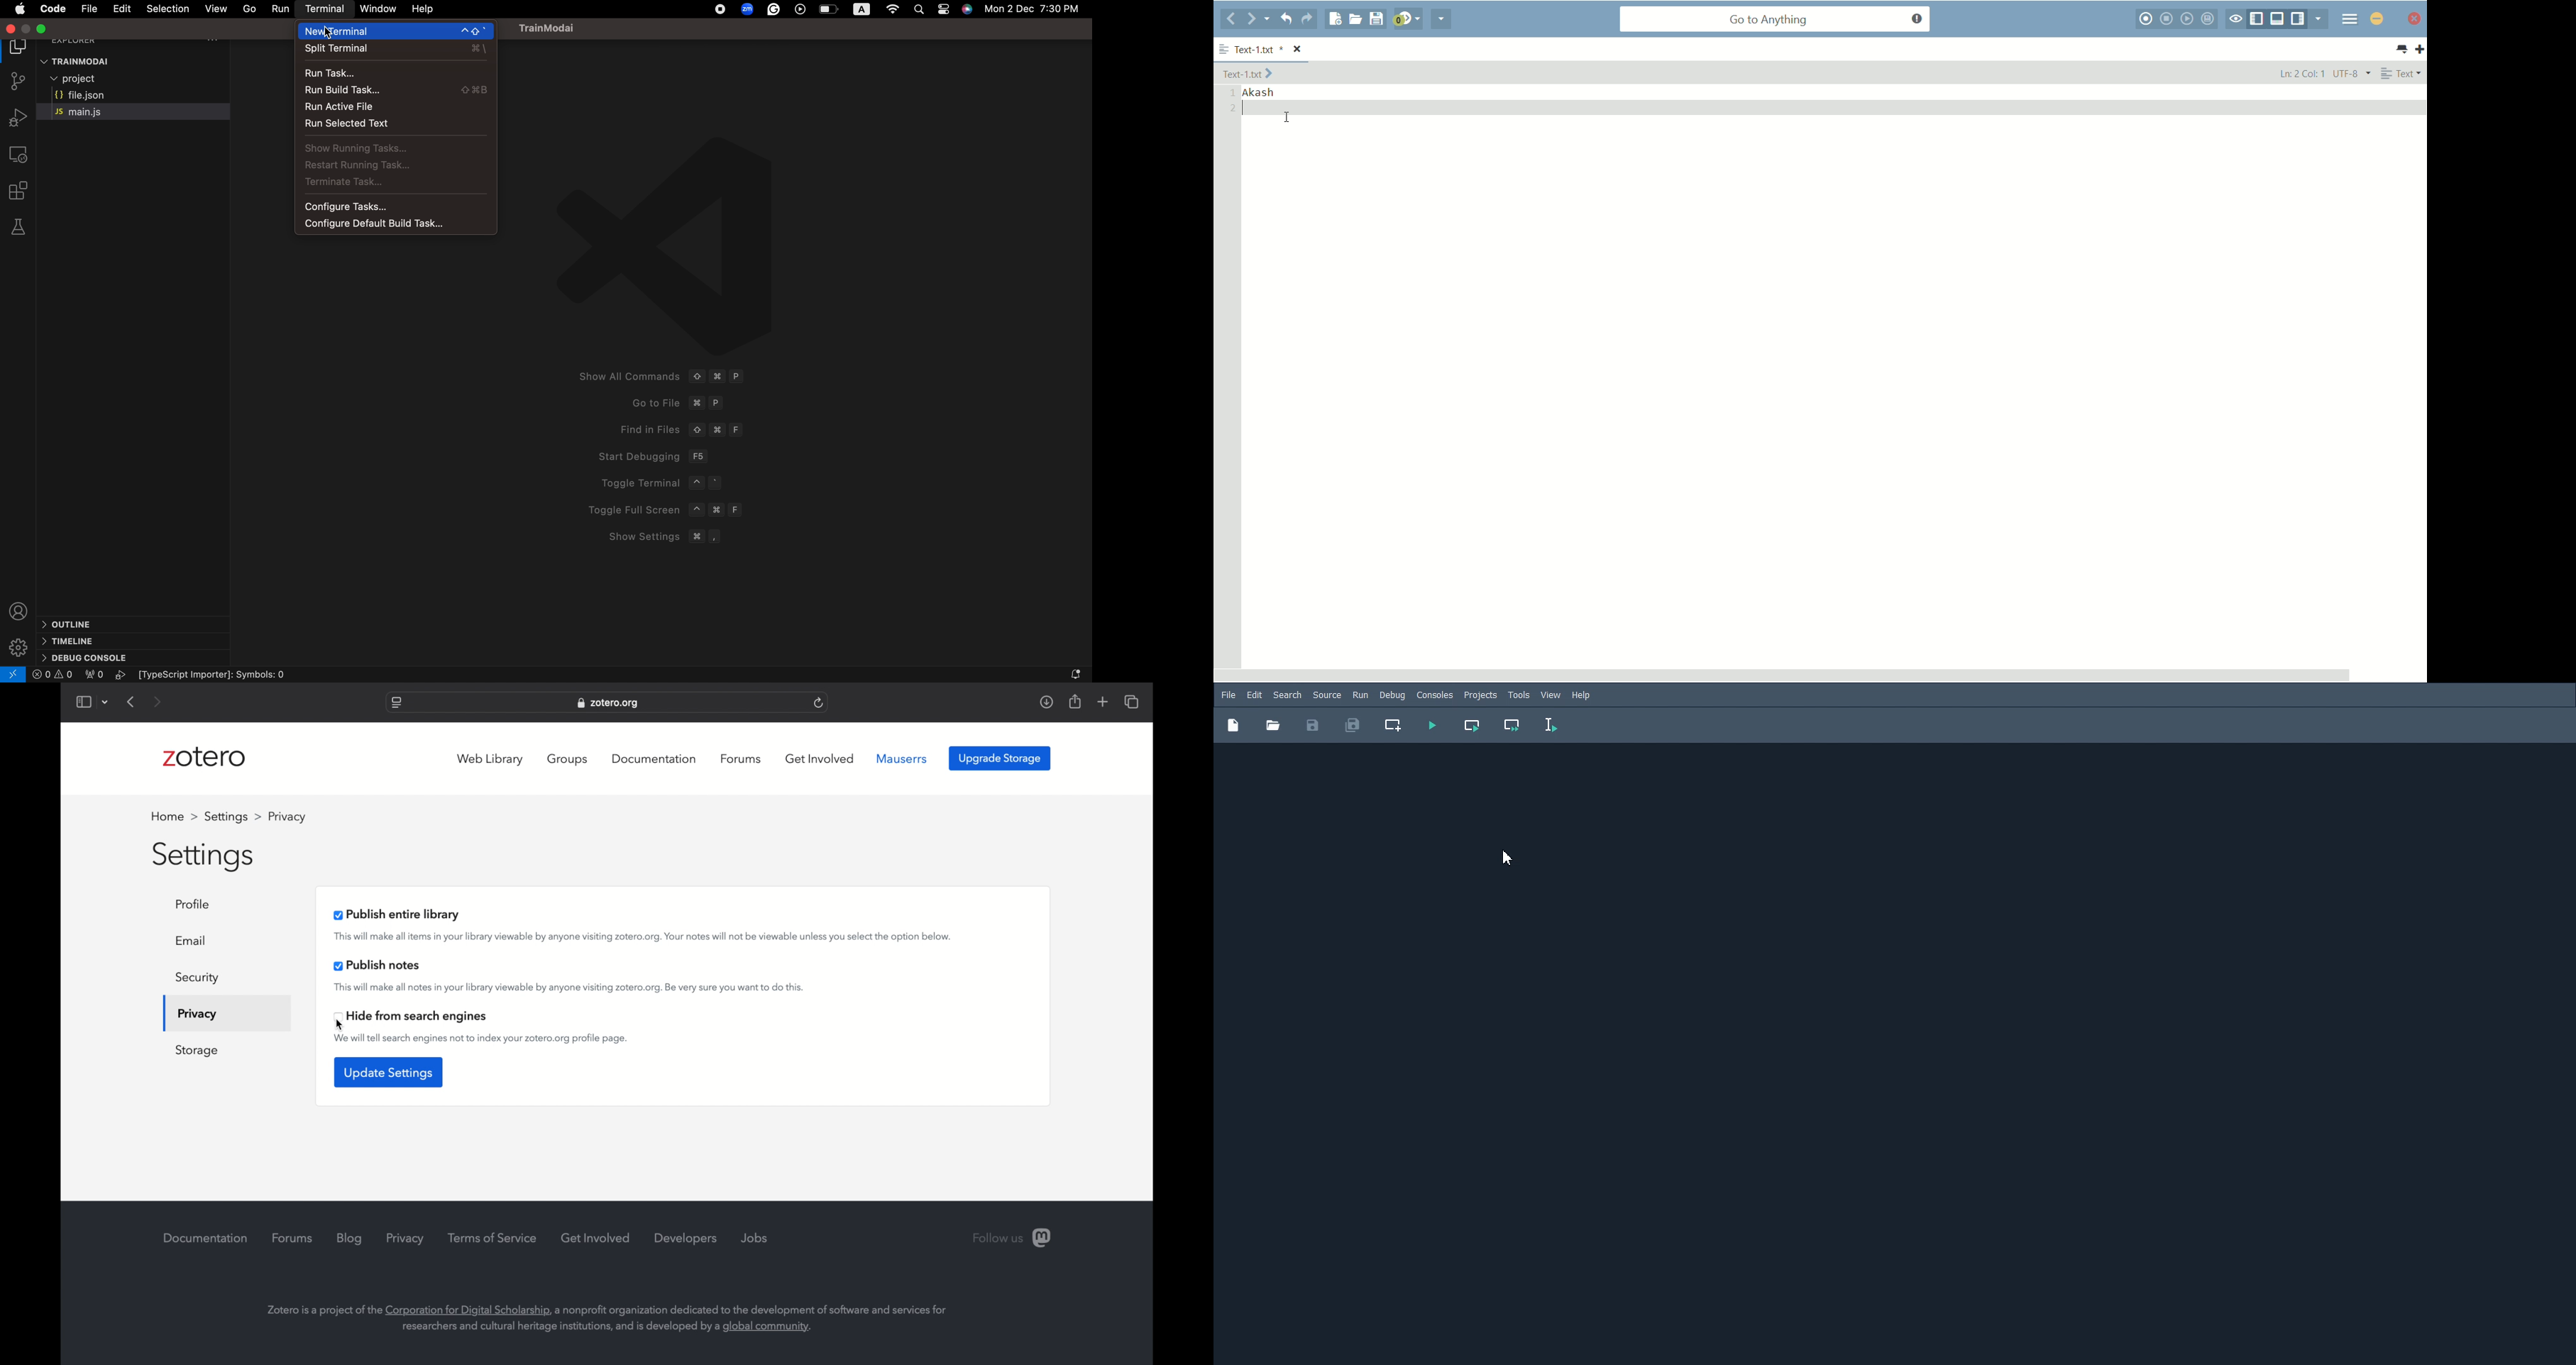 The width and height of the screenshot is (2576, 1372). Describe the element at coordinates (1102, 701) in the screenshot. I see `new tab` at that location.